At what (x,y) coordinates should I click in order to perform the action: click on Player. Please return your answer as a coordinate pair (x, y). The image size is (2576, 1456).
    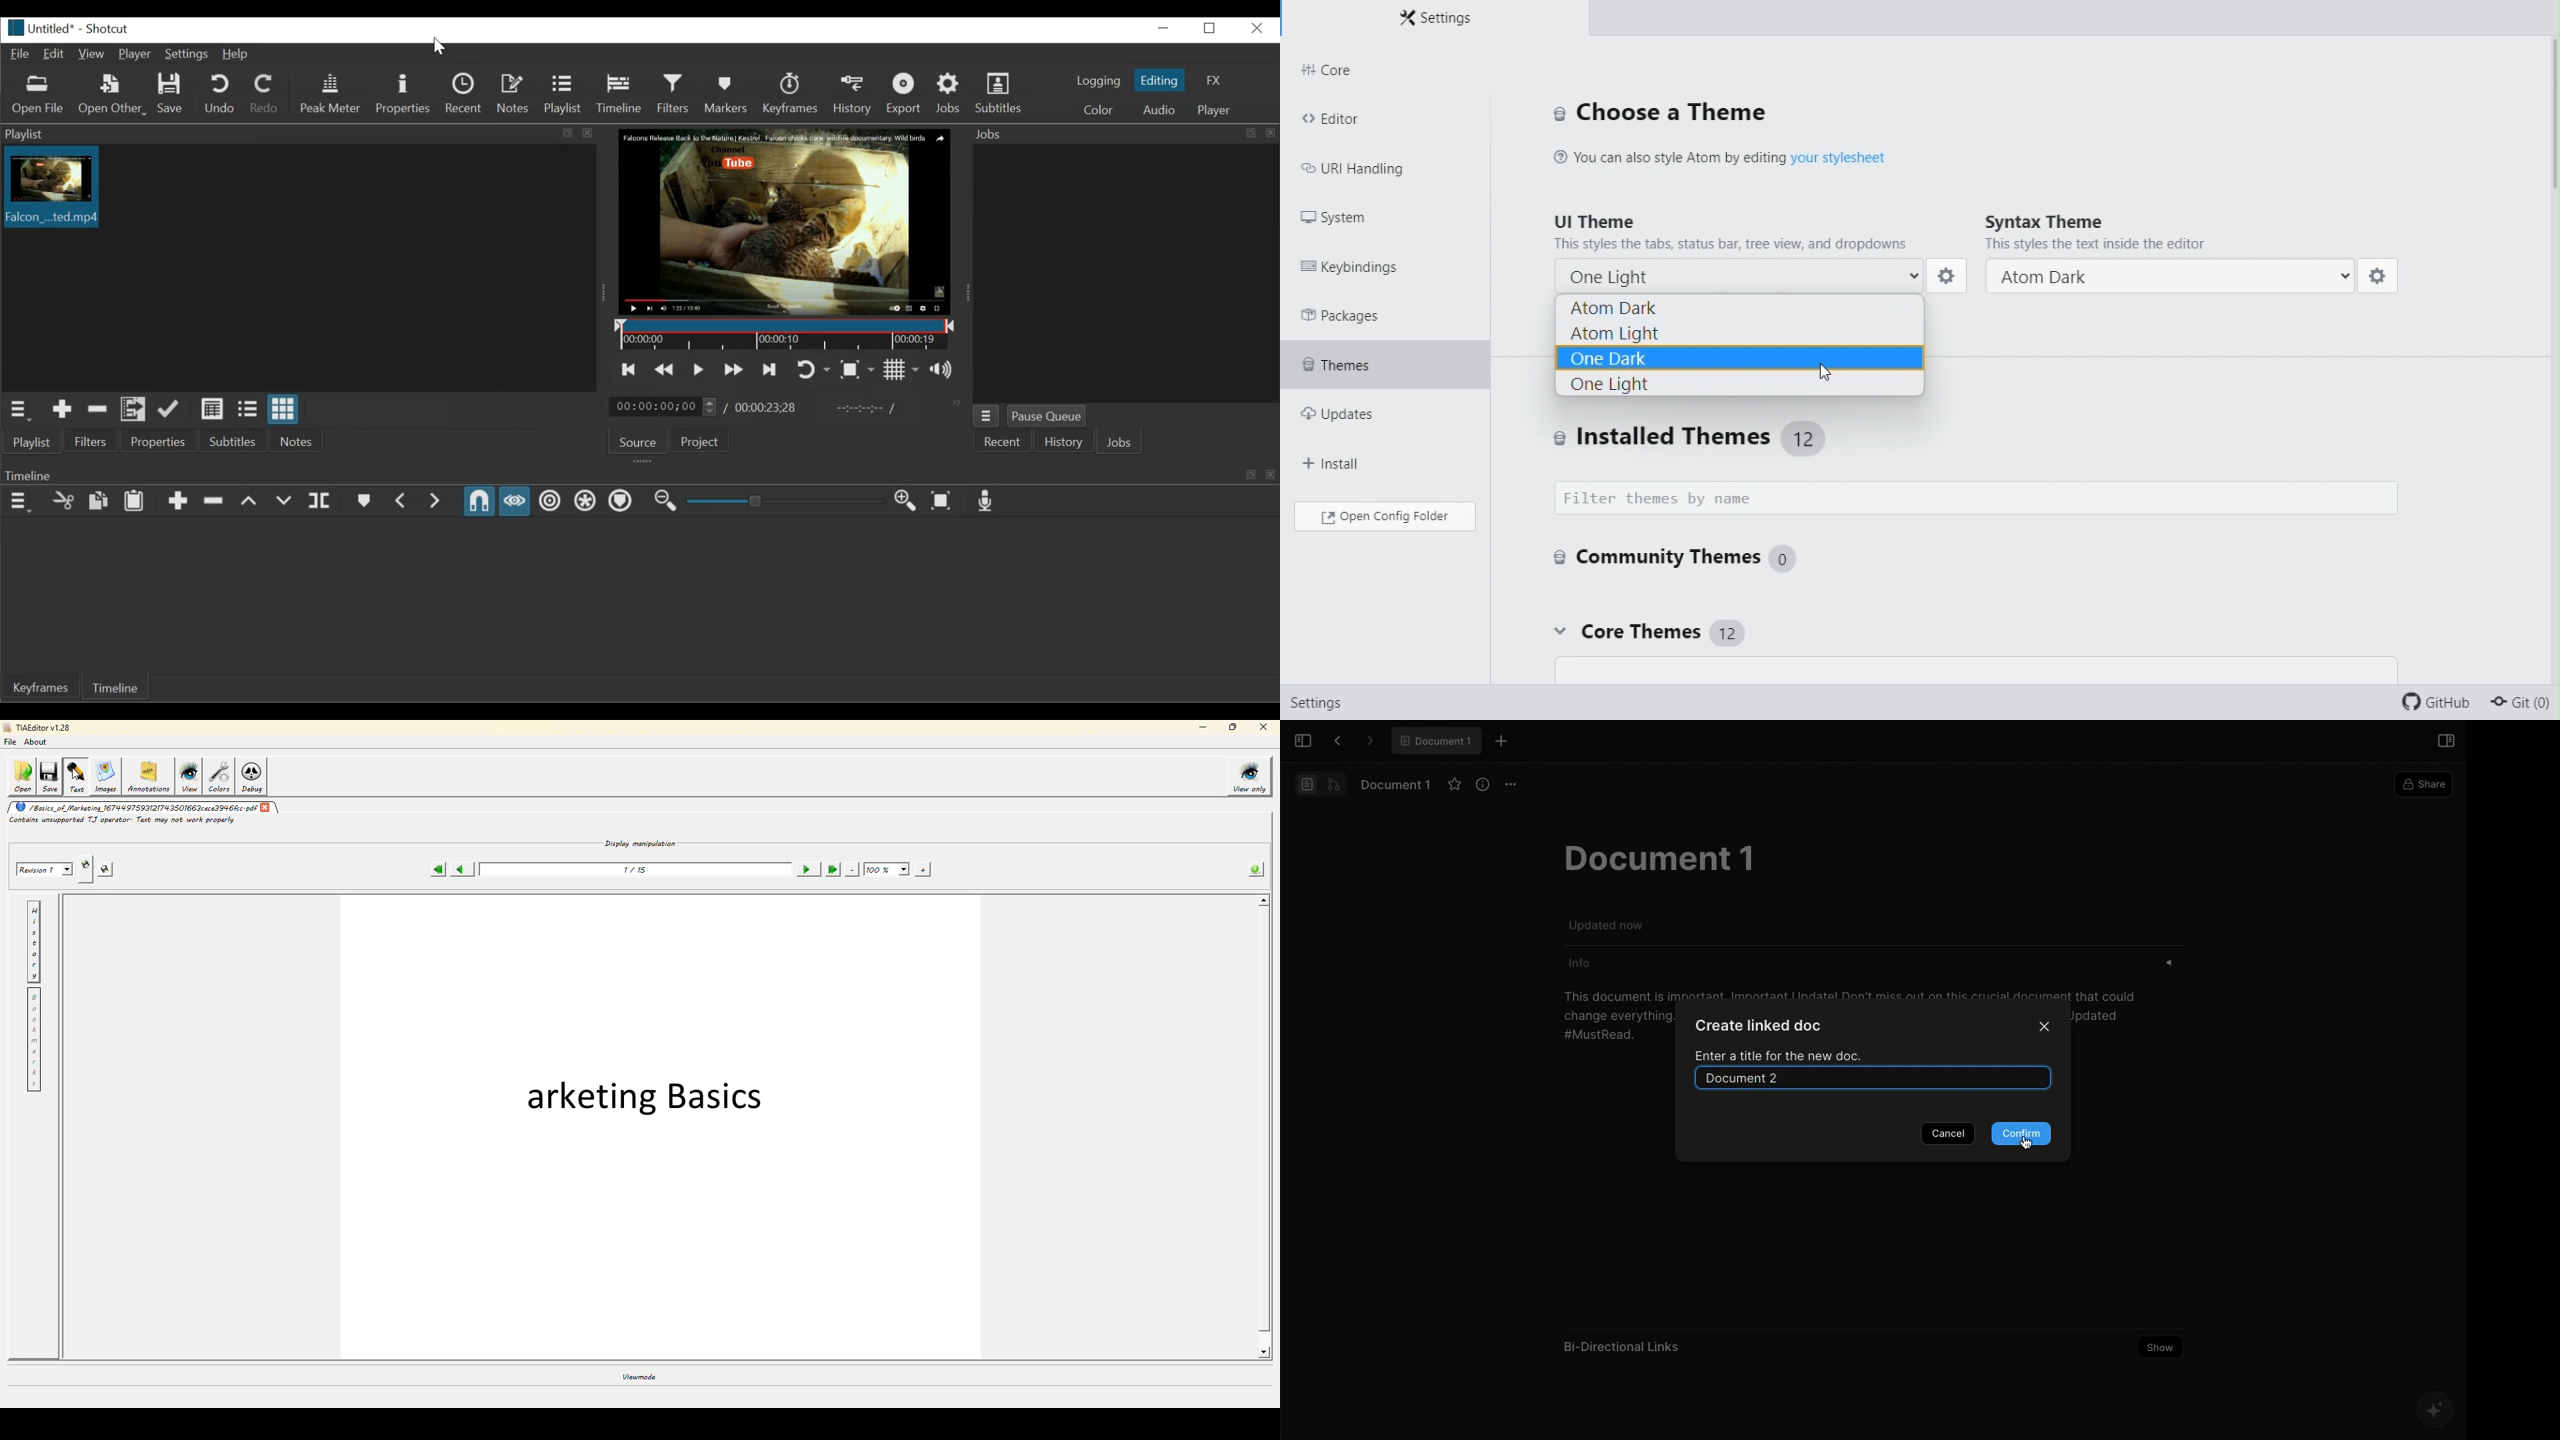
    Looking at the image, I should click on (1214, 111).